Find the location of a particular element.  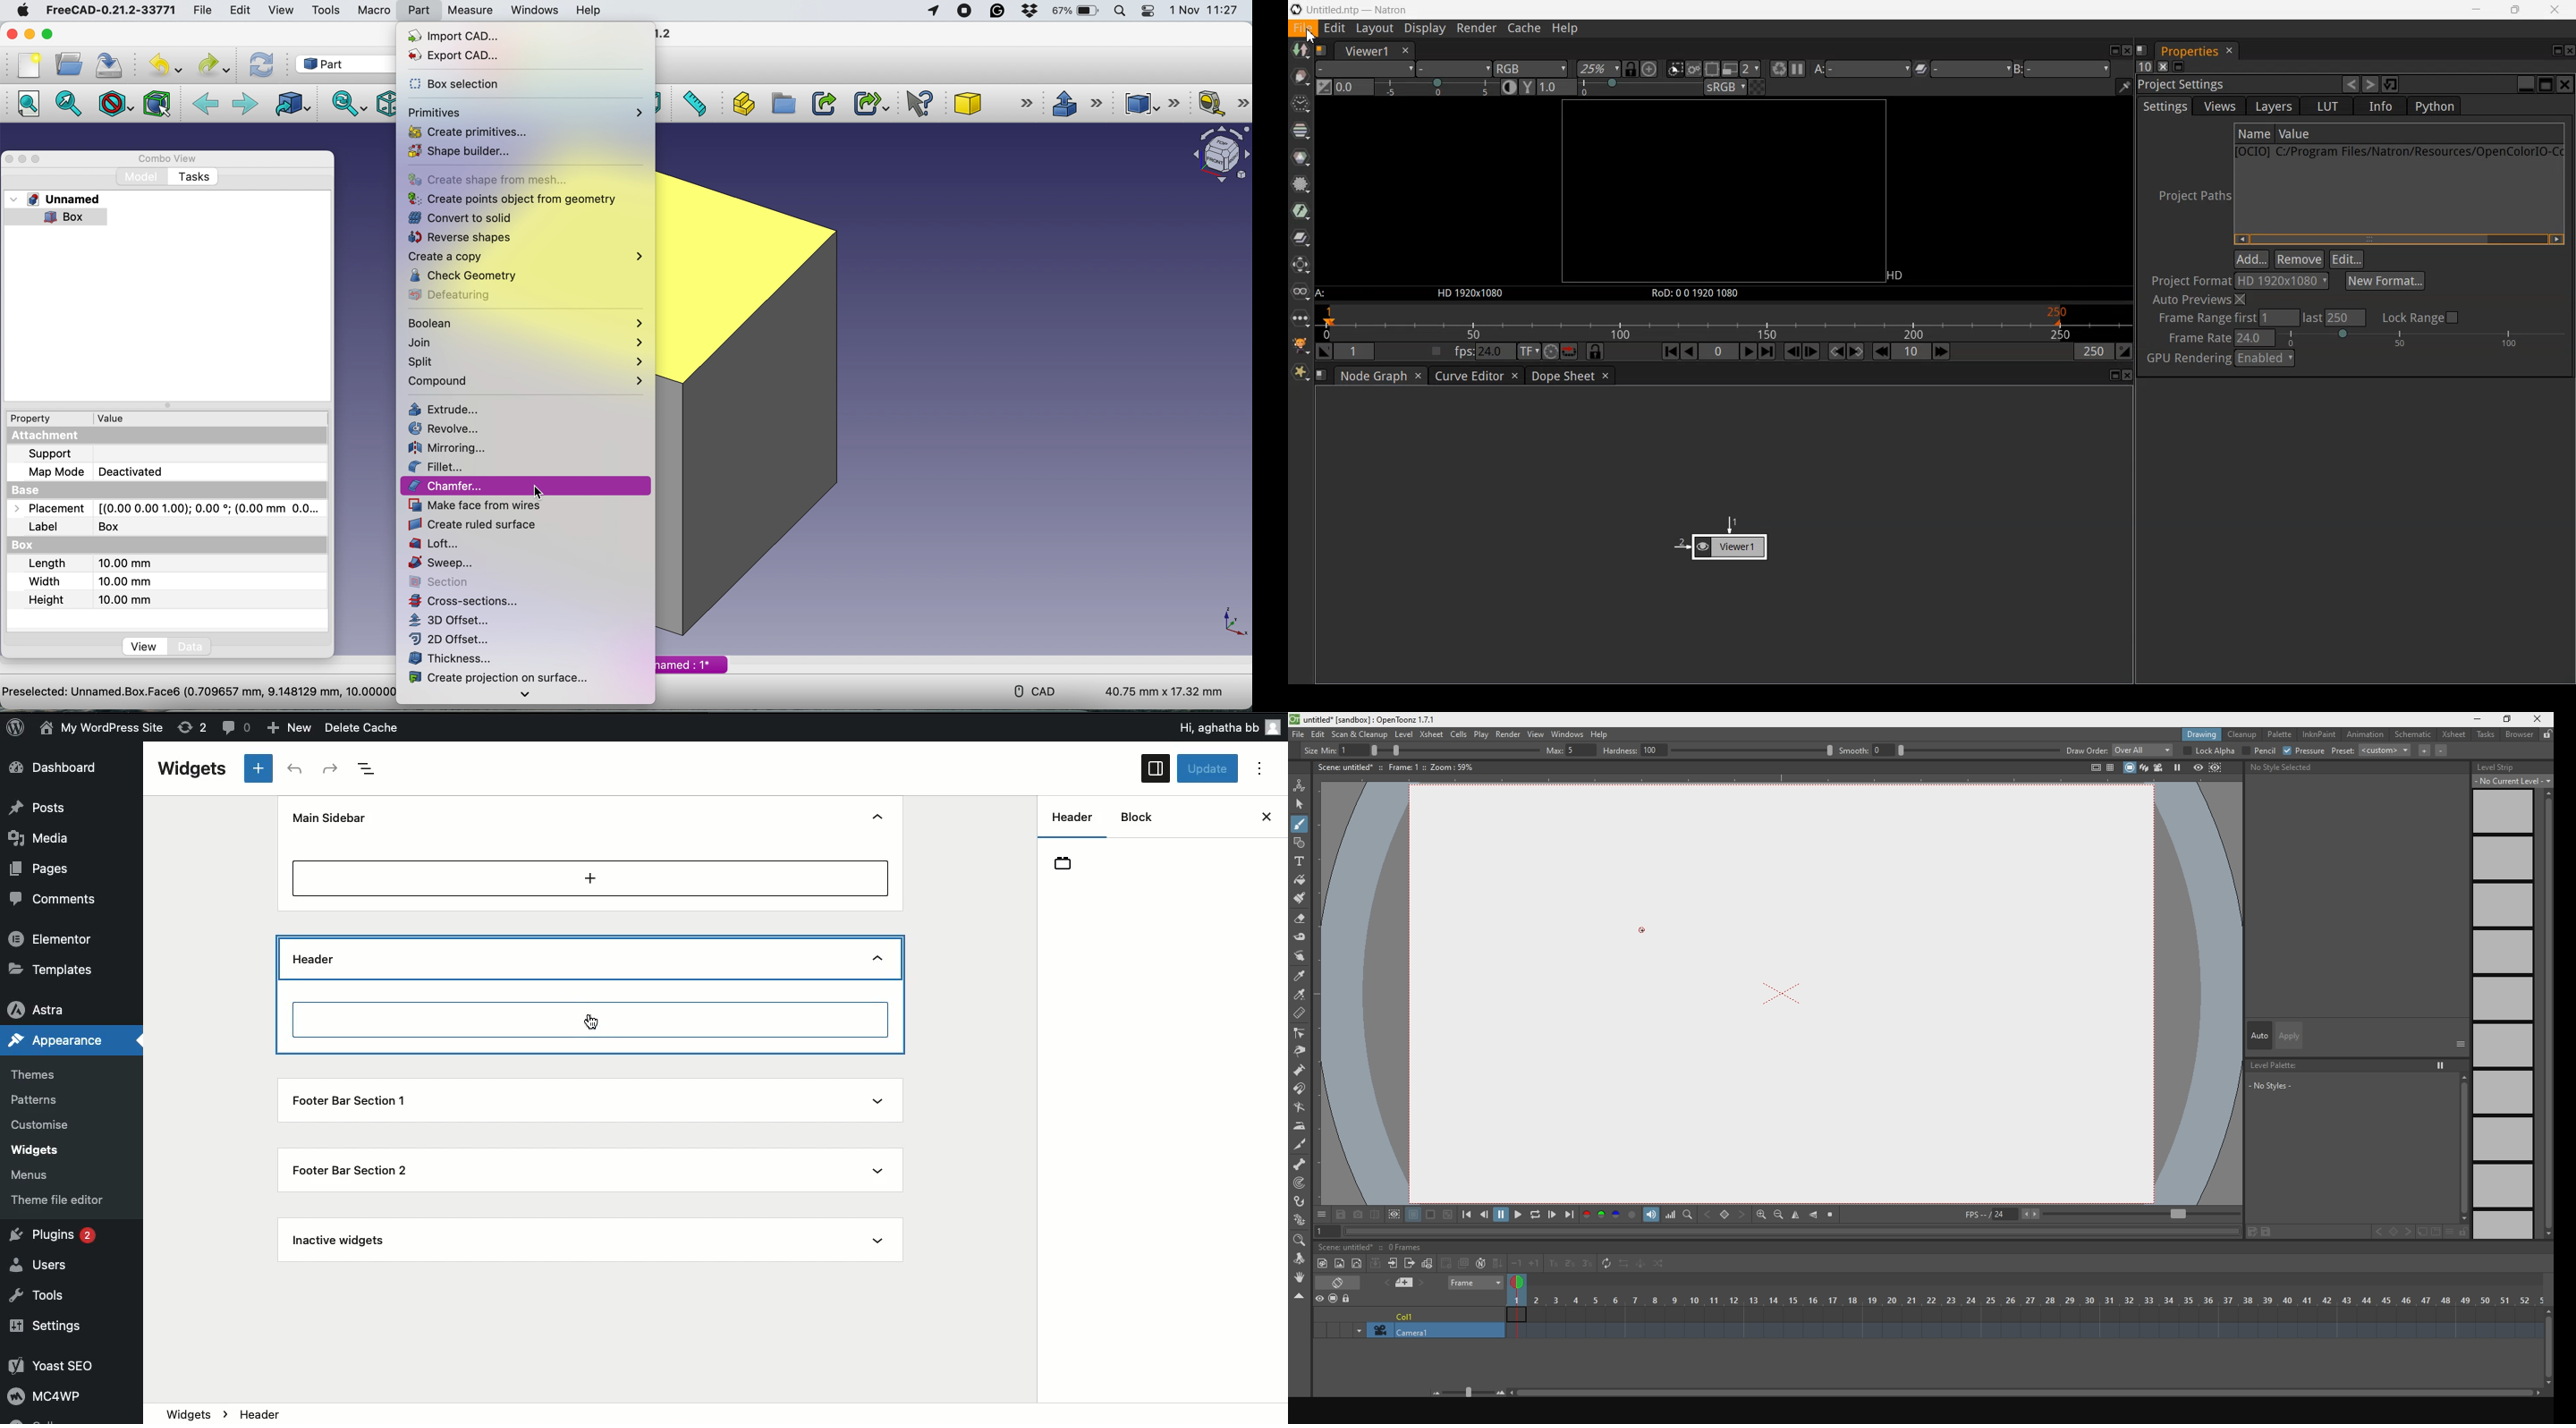

Hide is located at coordinates (881, 817).